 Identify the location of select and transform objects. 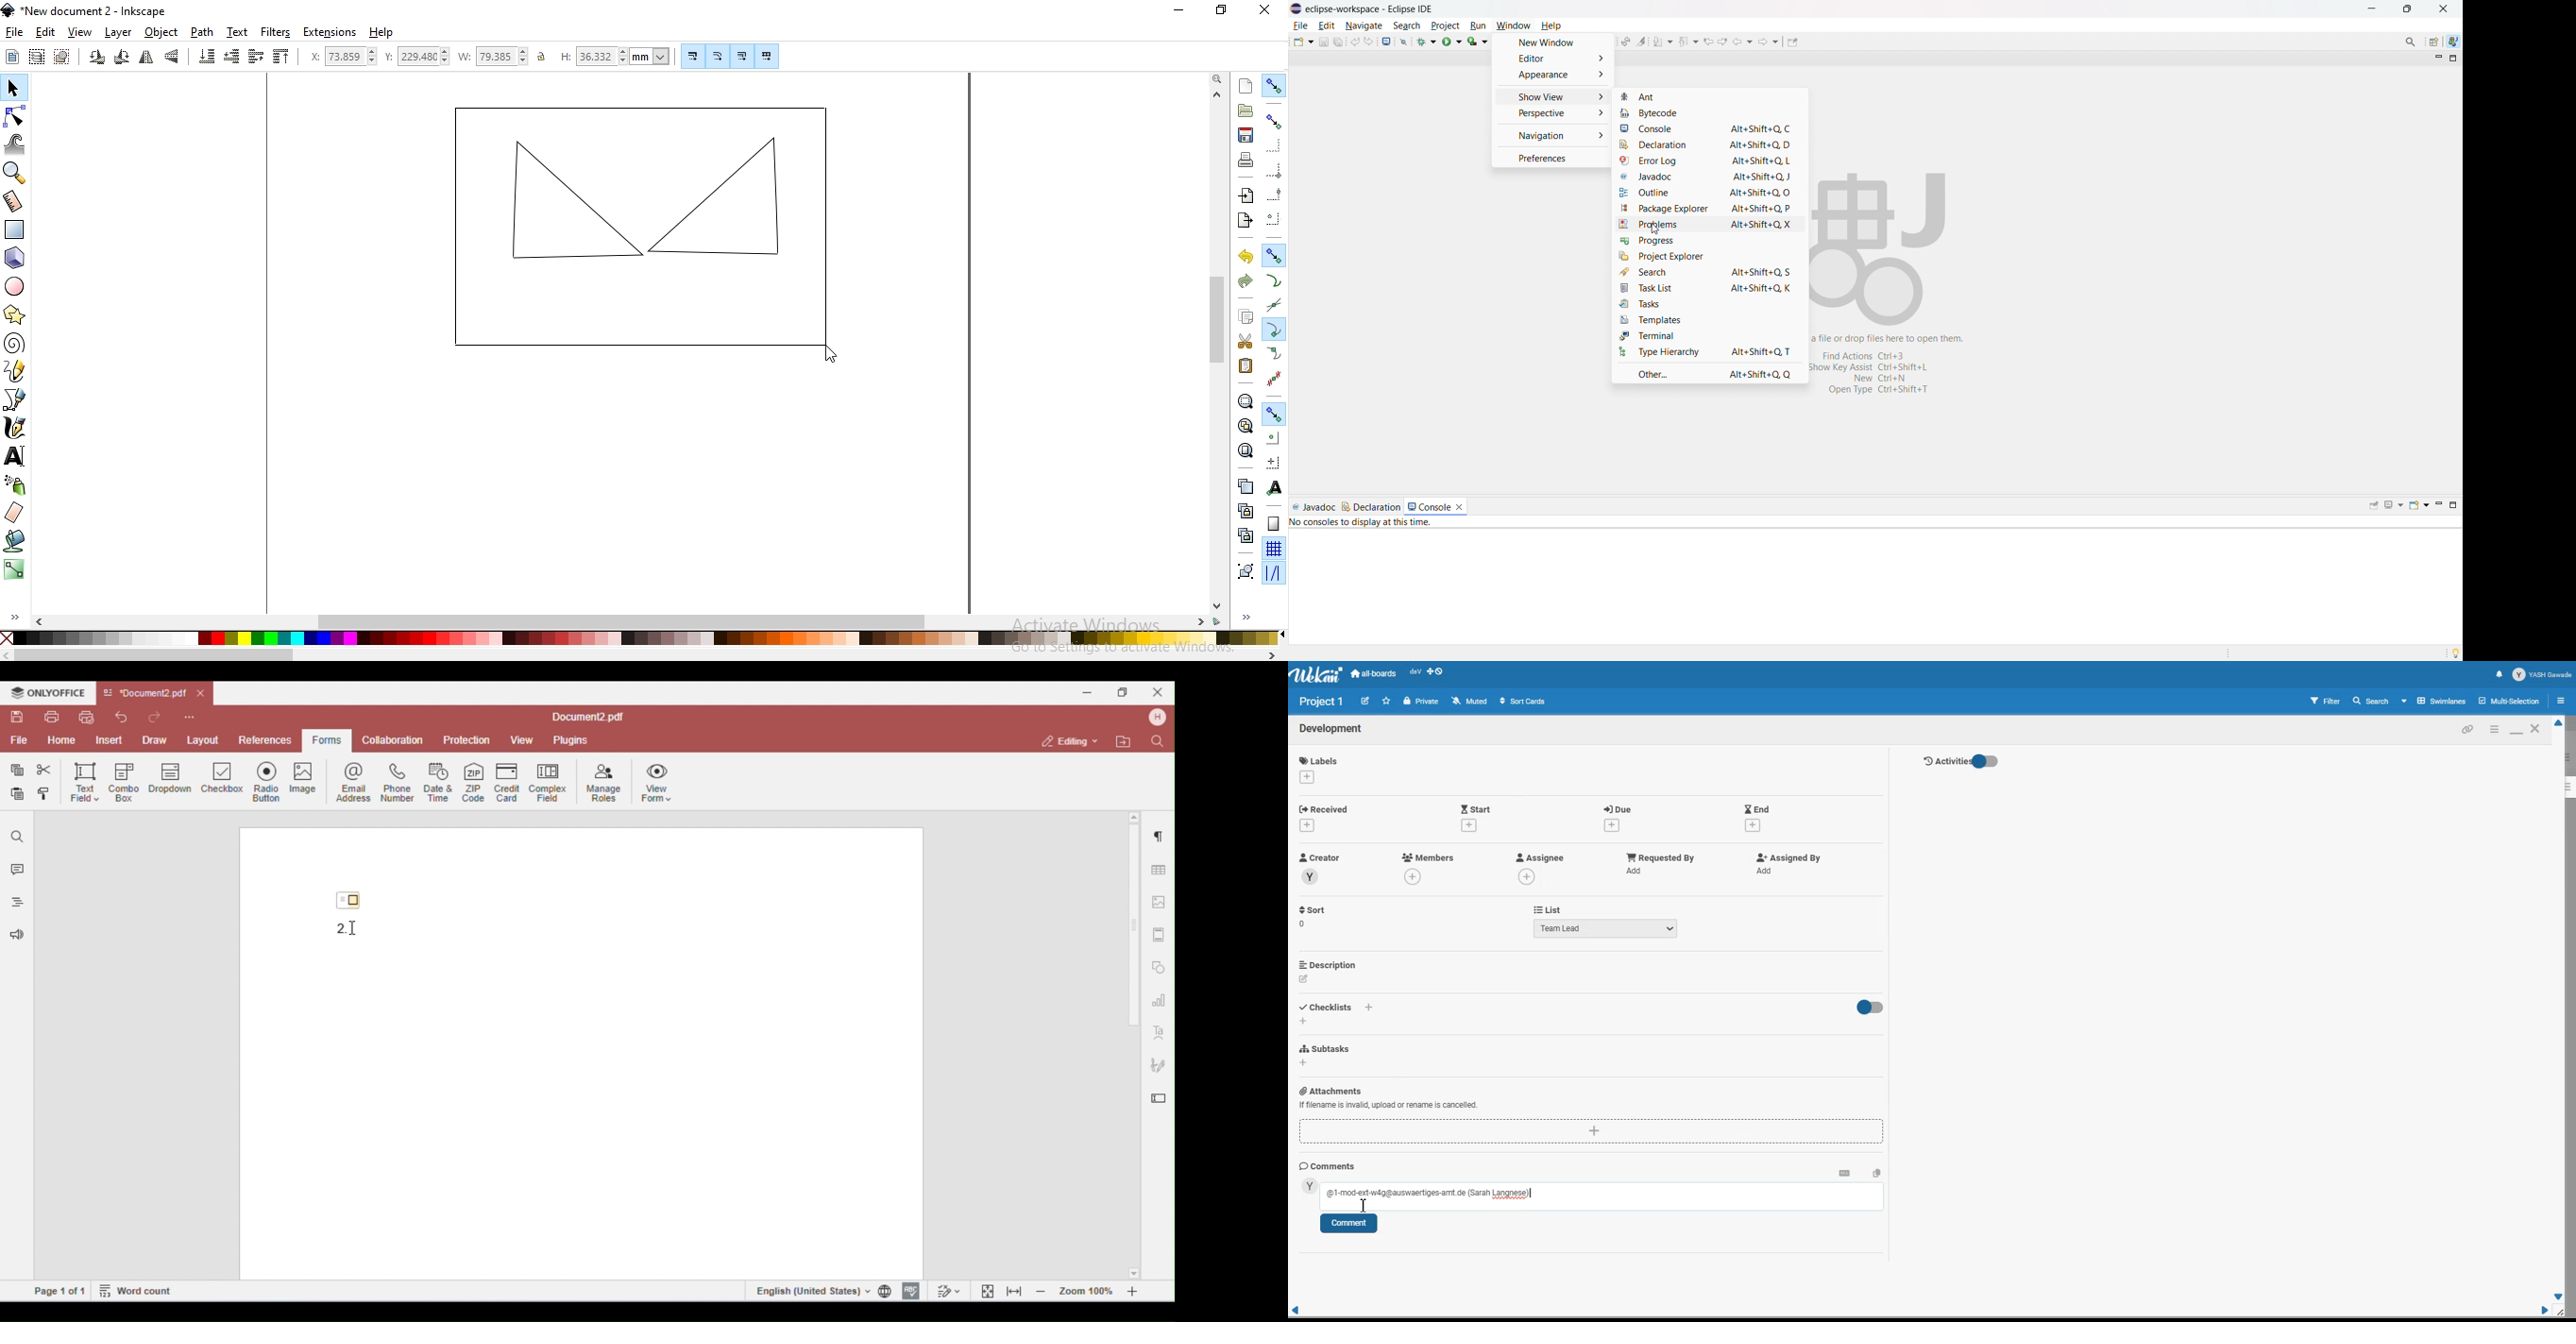
(14, 88).